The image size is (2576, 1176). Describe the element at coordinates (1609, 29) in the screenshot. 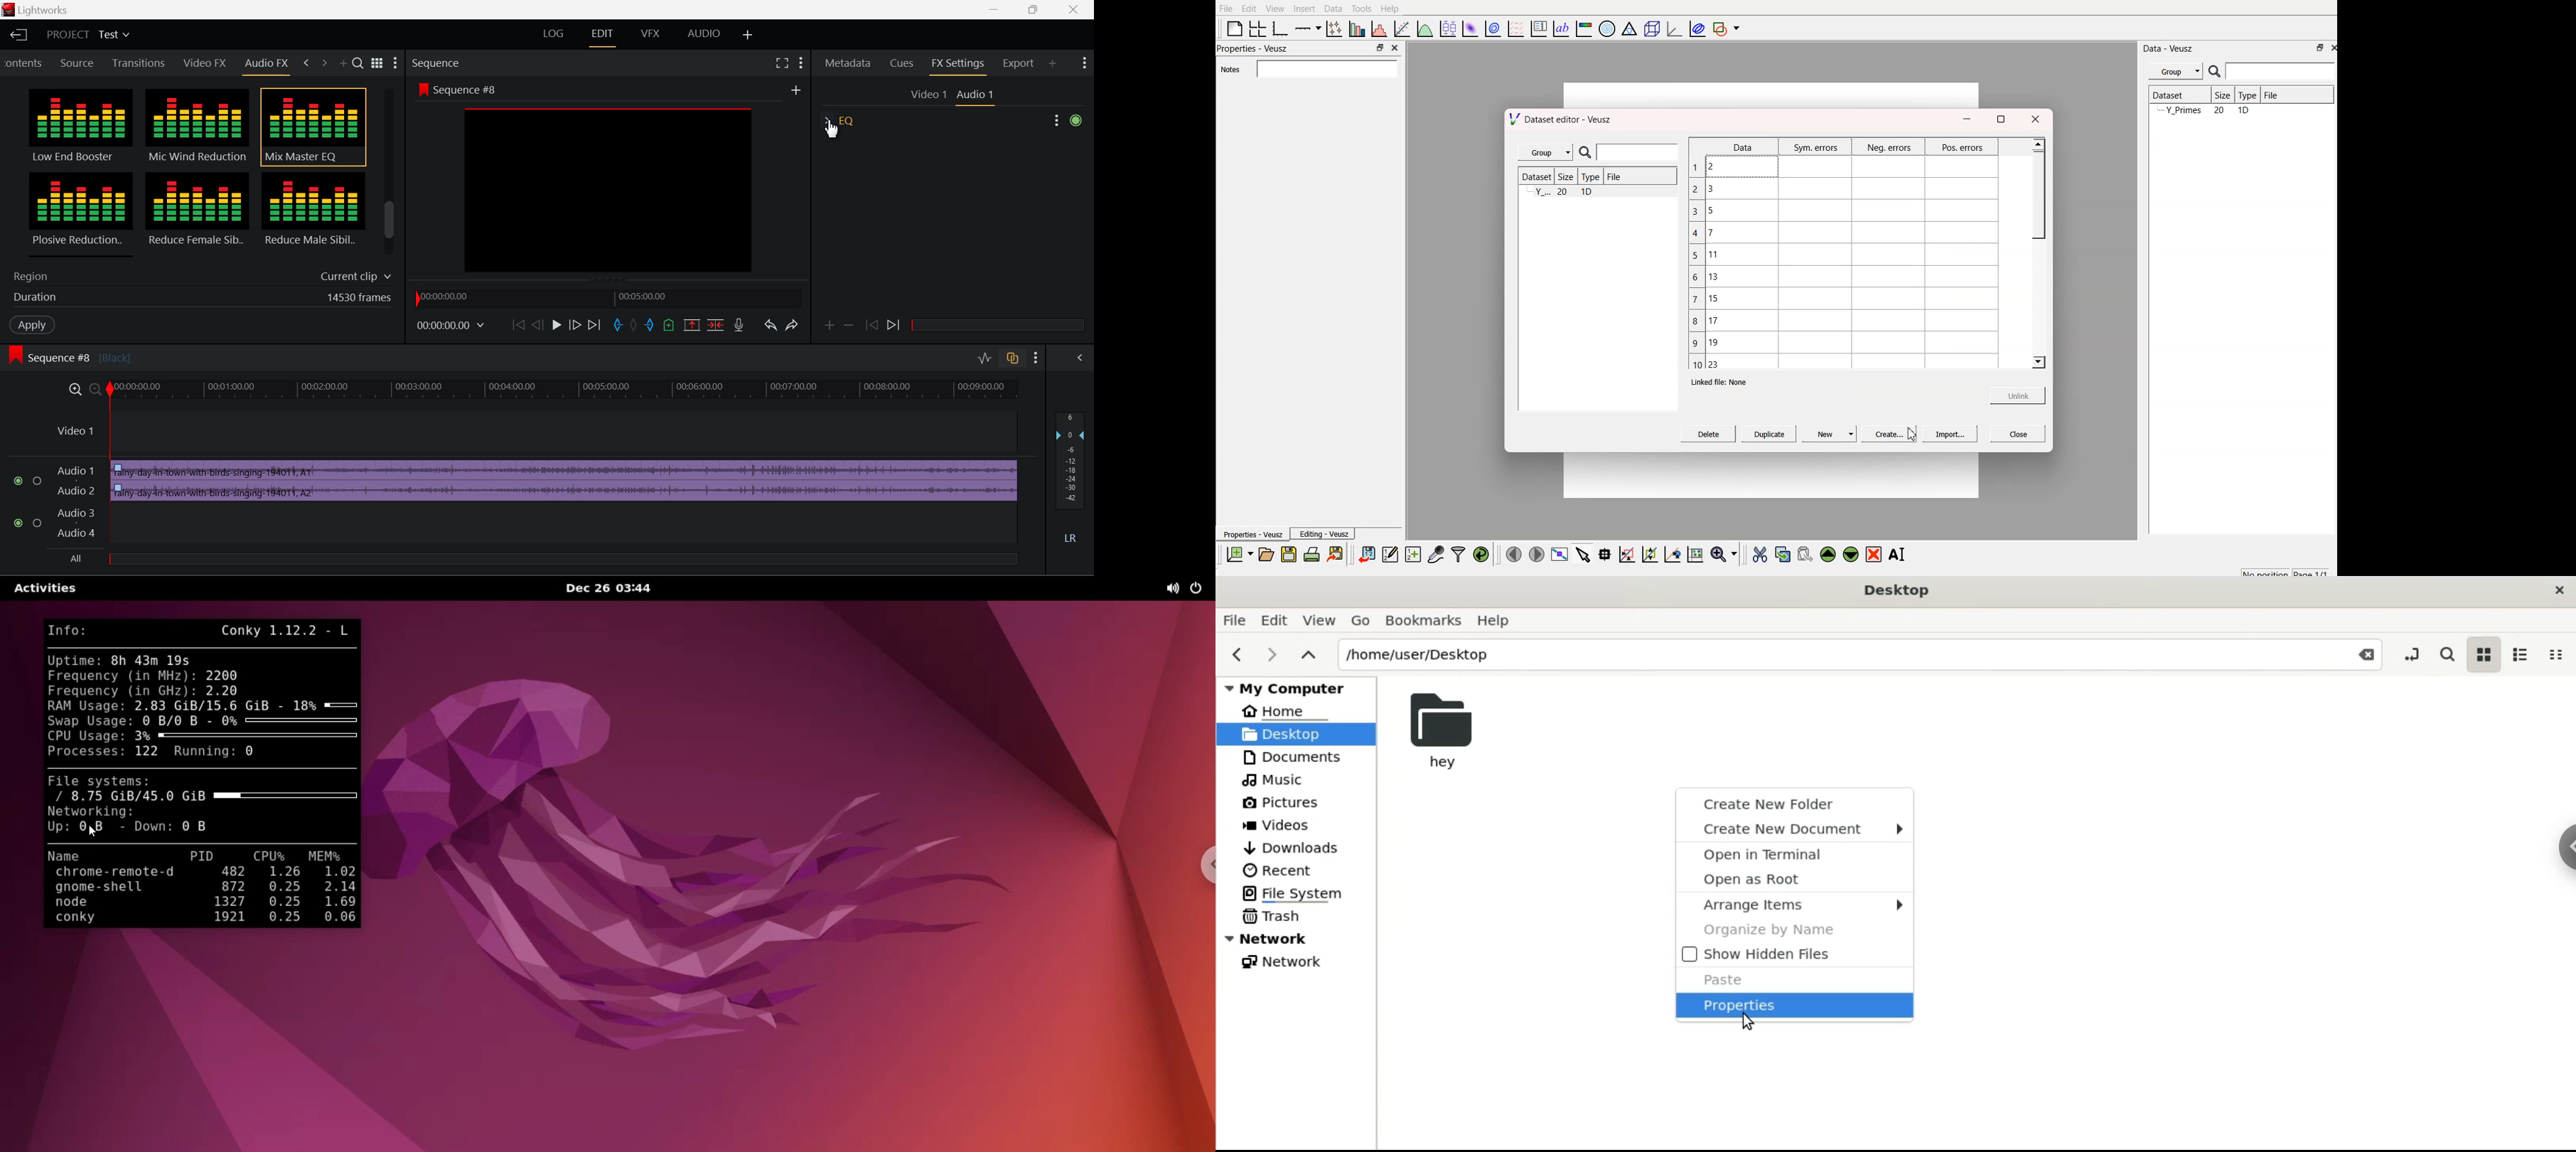

I see `polar graph` at that location.